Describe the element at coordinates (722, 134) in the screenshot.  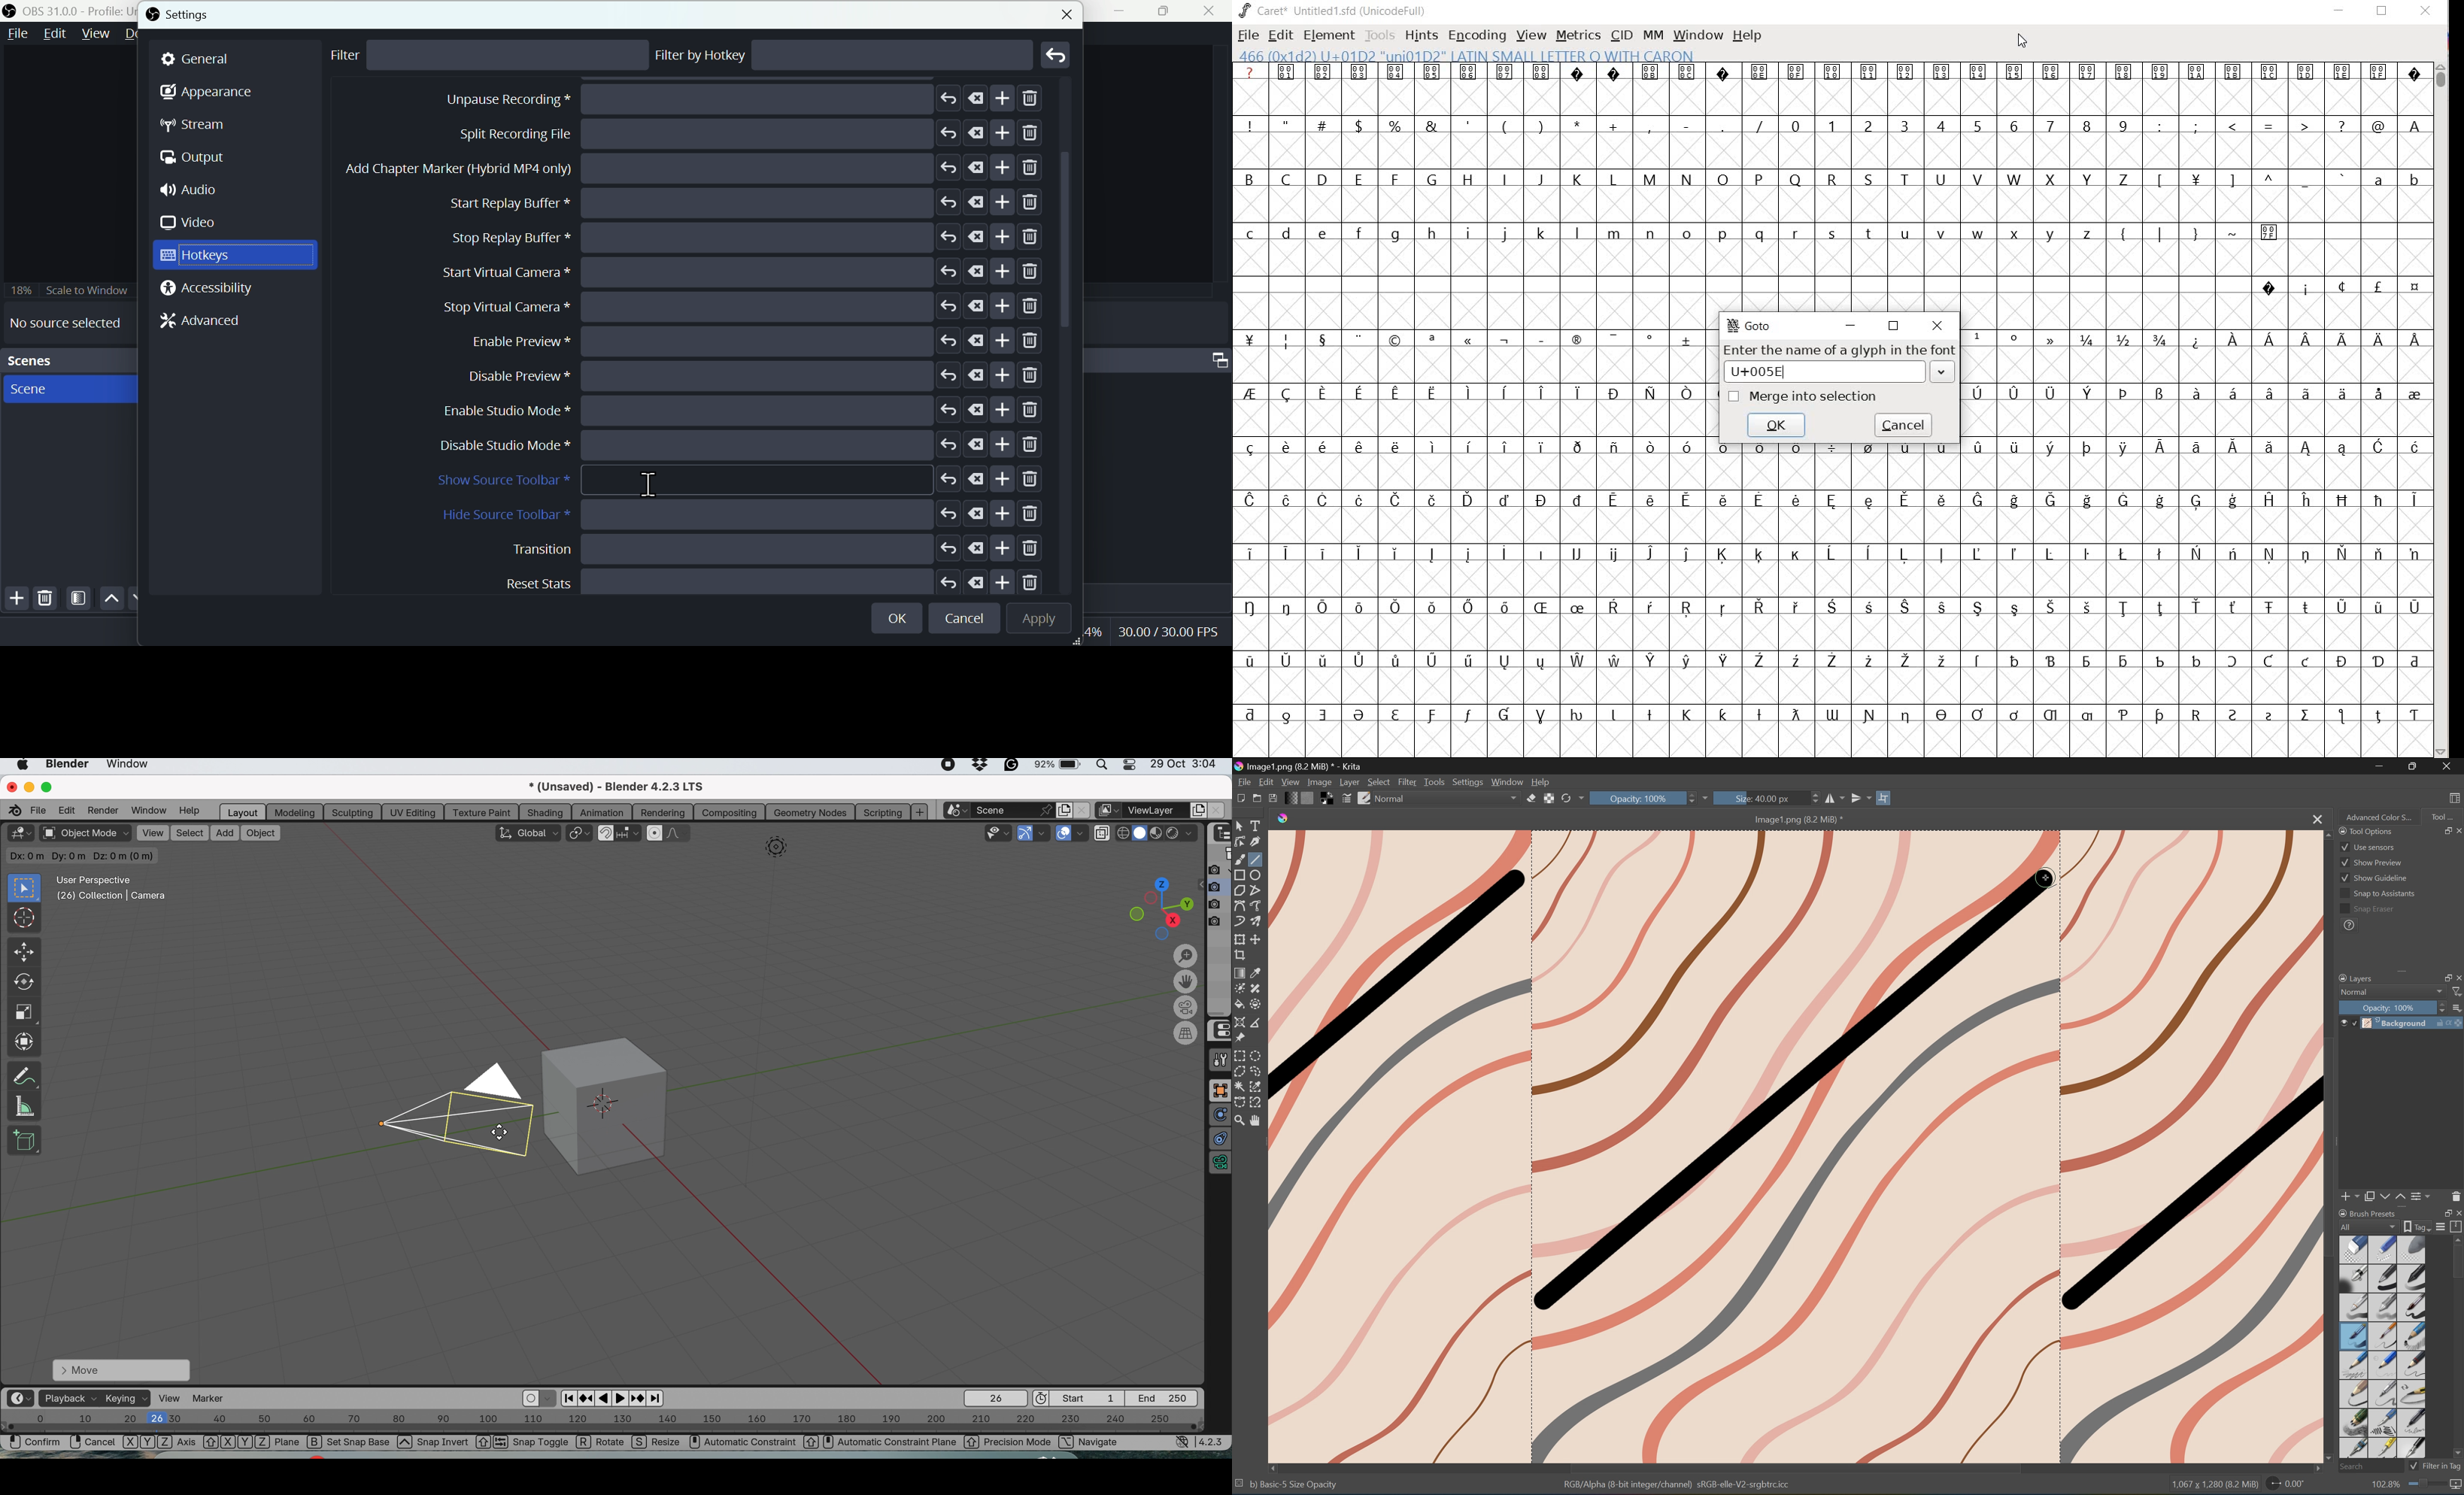
I see `Start recording` at that location.